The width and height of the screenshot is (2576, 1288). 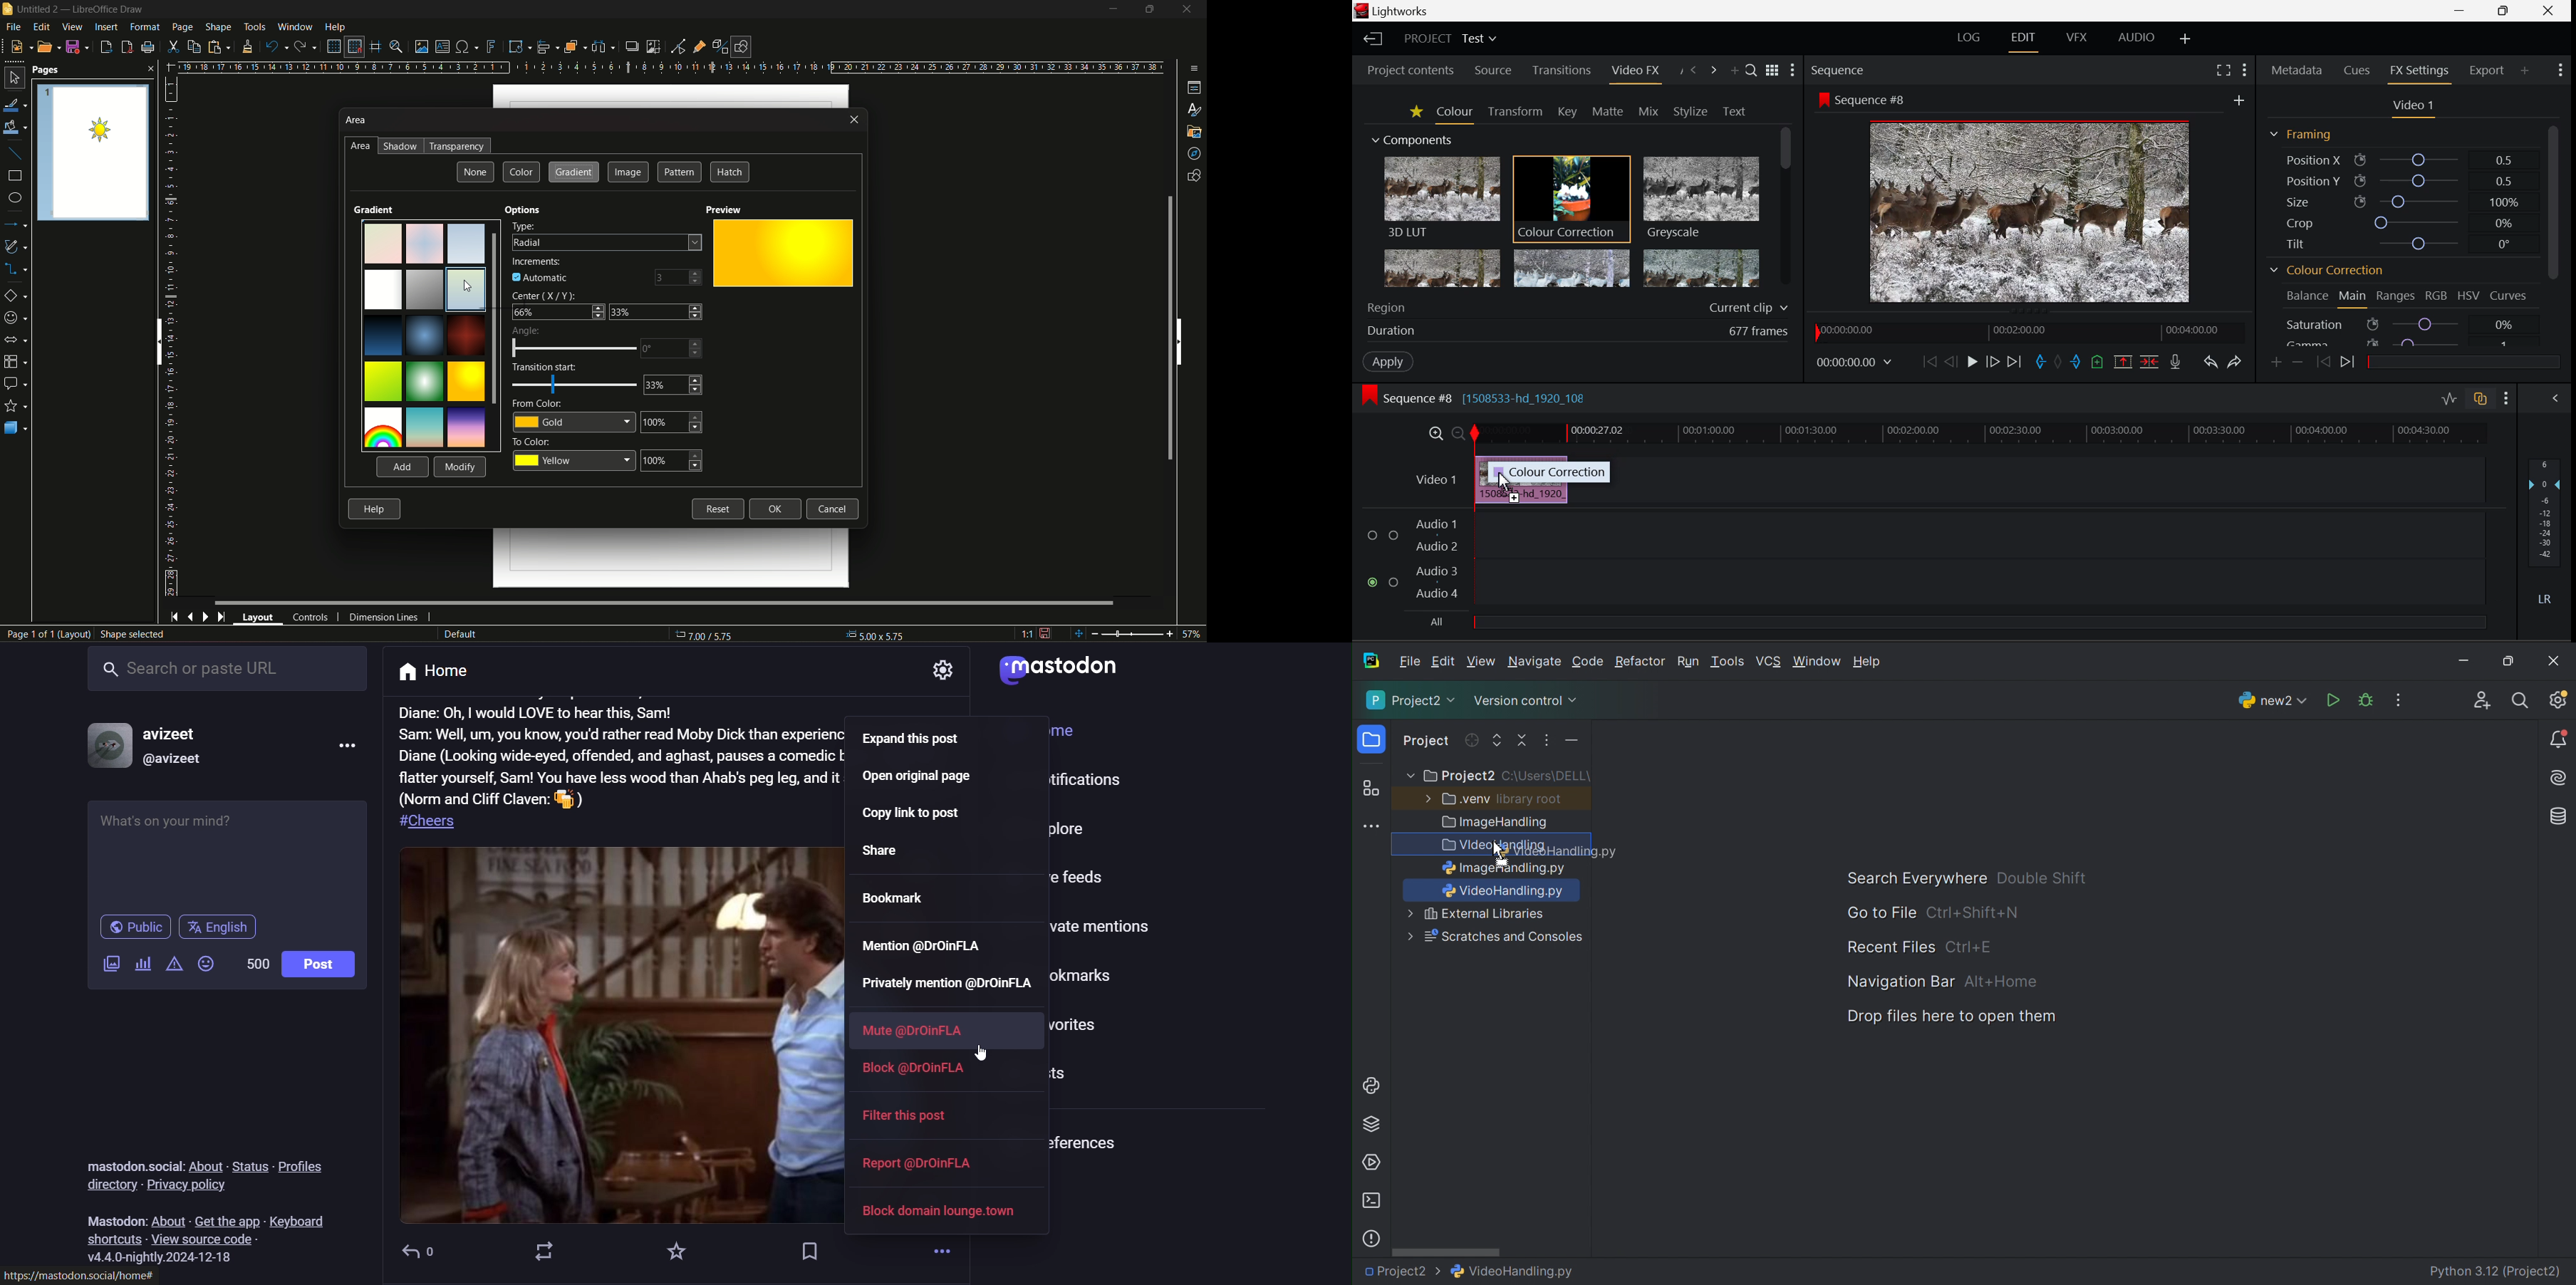 What do you see at coordinates (949, 984) in the screenshot?
I see `privately mention` at bounding box center [949, 984].